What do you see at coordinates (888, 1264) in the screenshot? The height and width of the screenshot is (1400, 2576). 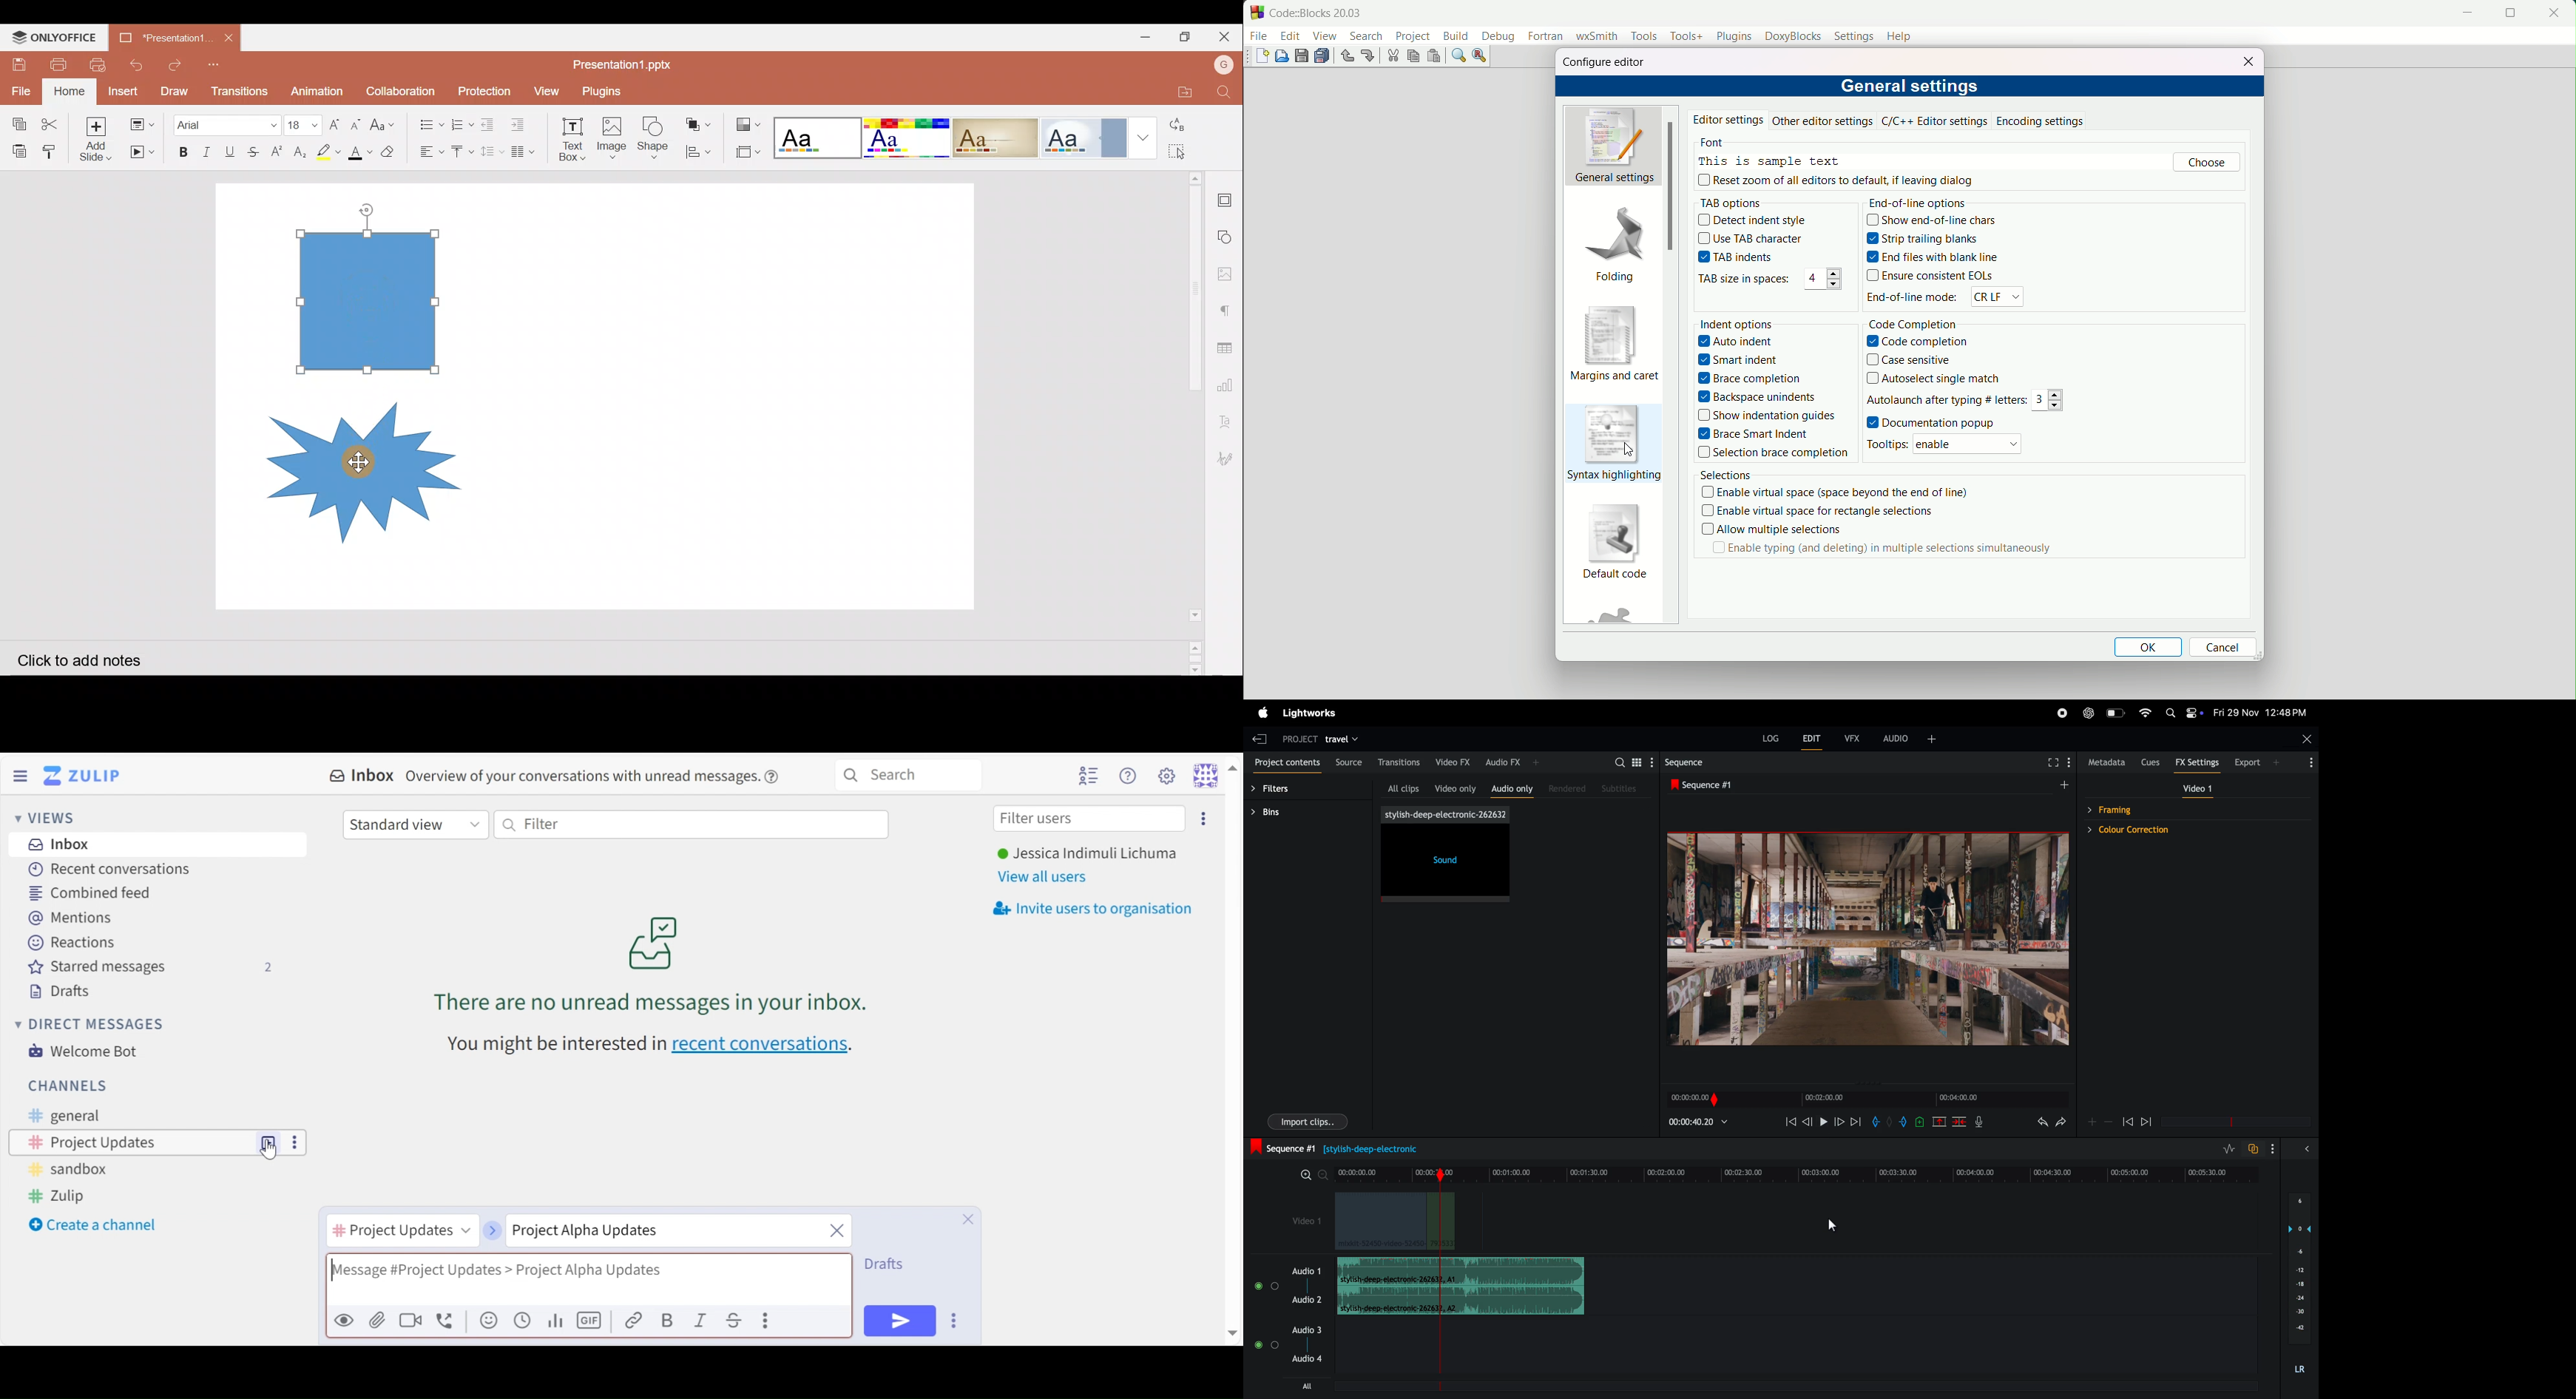 I see `Drafts` at bounding box center [888, 1264].